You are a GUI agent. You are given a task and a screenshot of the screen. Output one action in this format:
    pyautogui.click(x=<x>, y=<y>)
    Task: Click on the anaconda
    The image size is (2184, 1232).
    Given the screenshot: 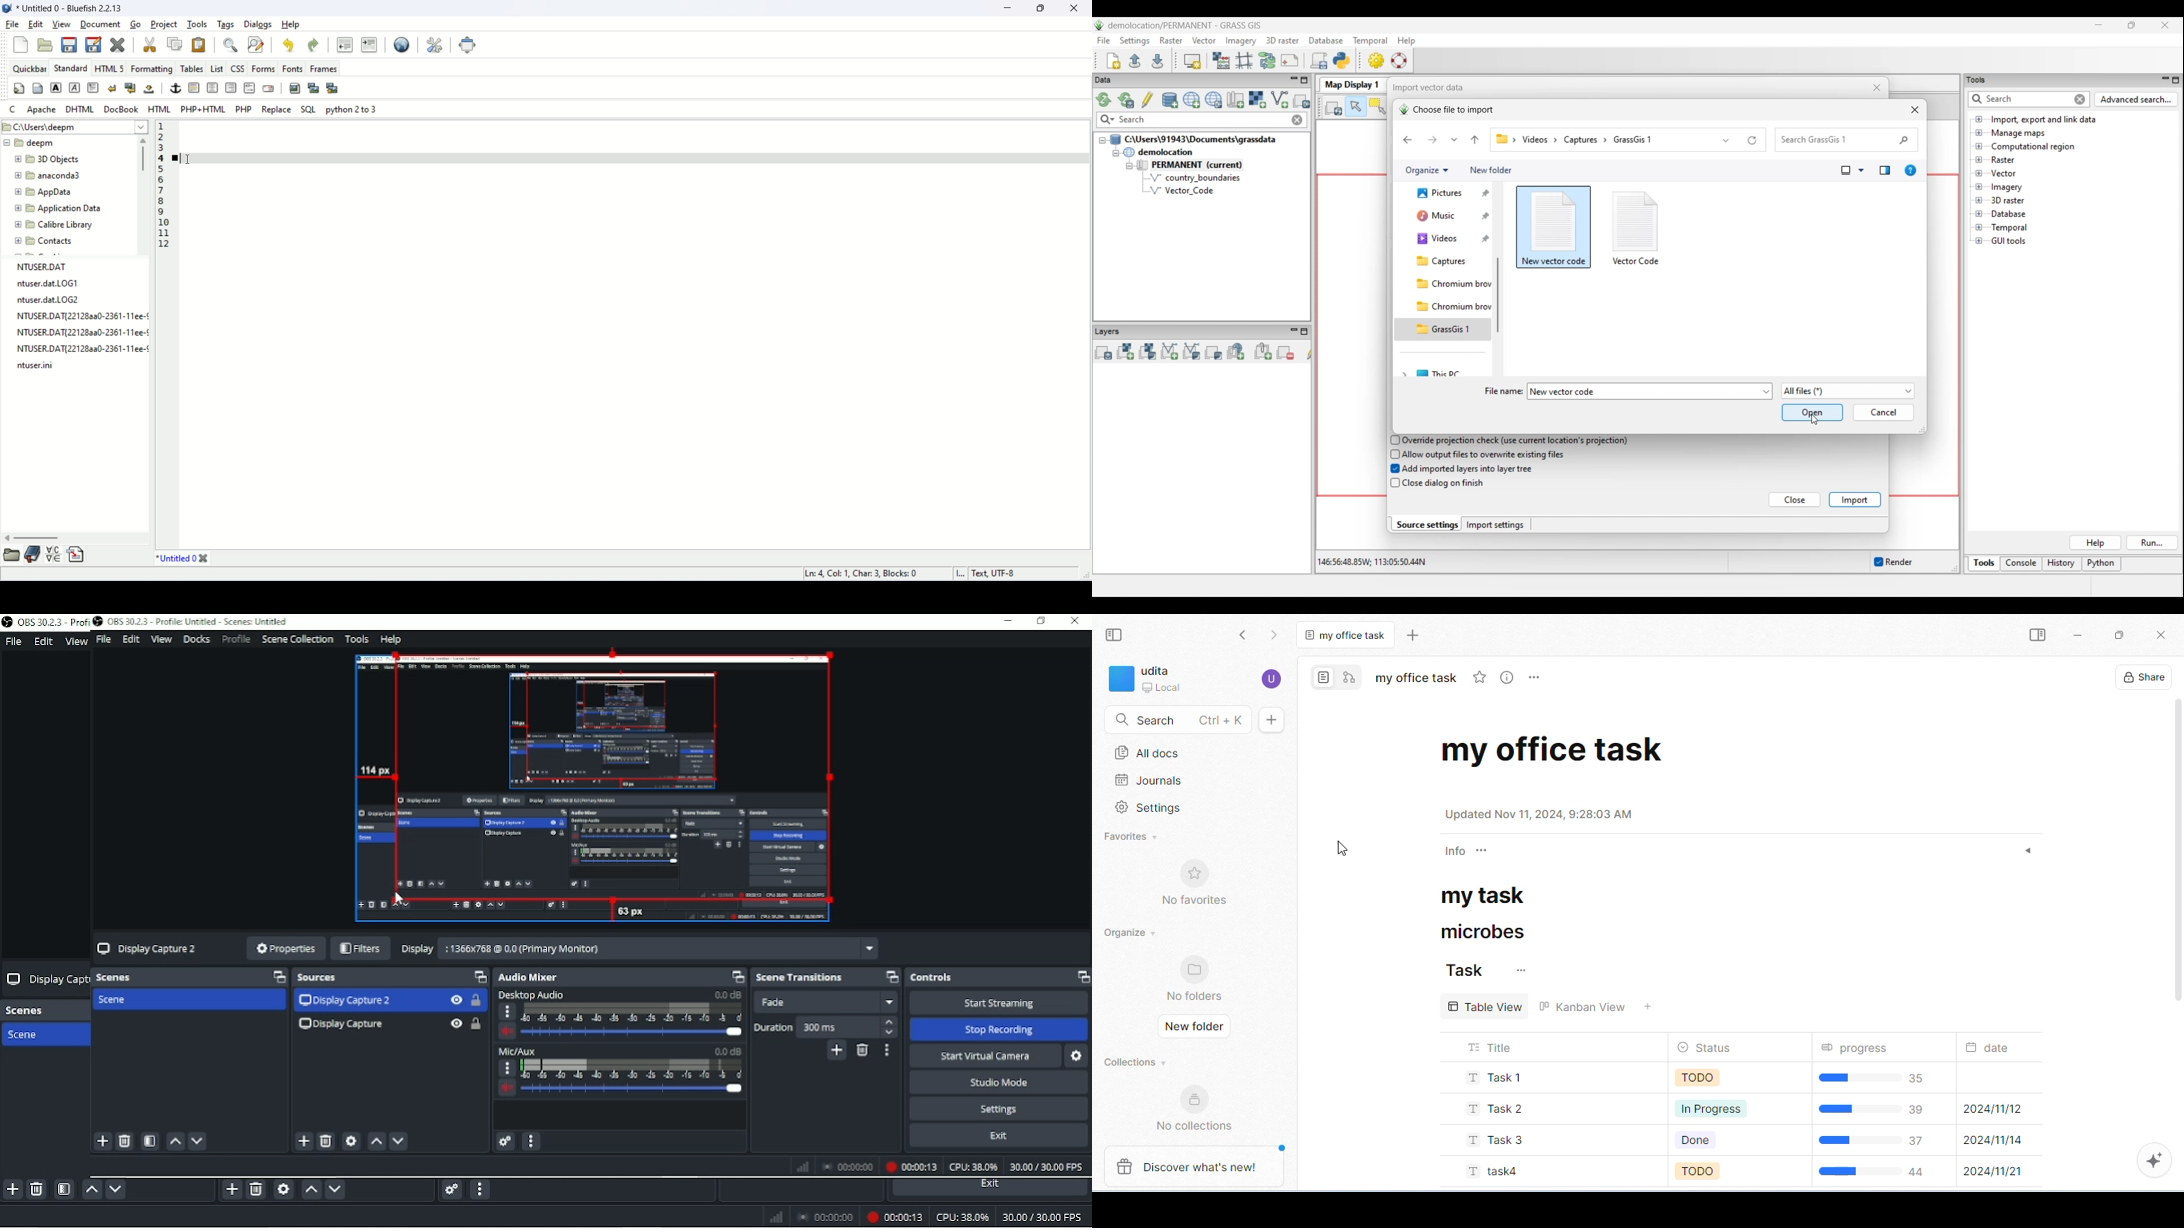 What is the action you would take?
    pyautogui.click(x=51, y=176)
    